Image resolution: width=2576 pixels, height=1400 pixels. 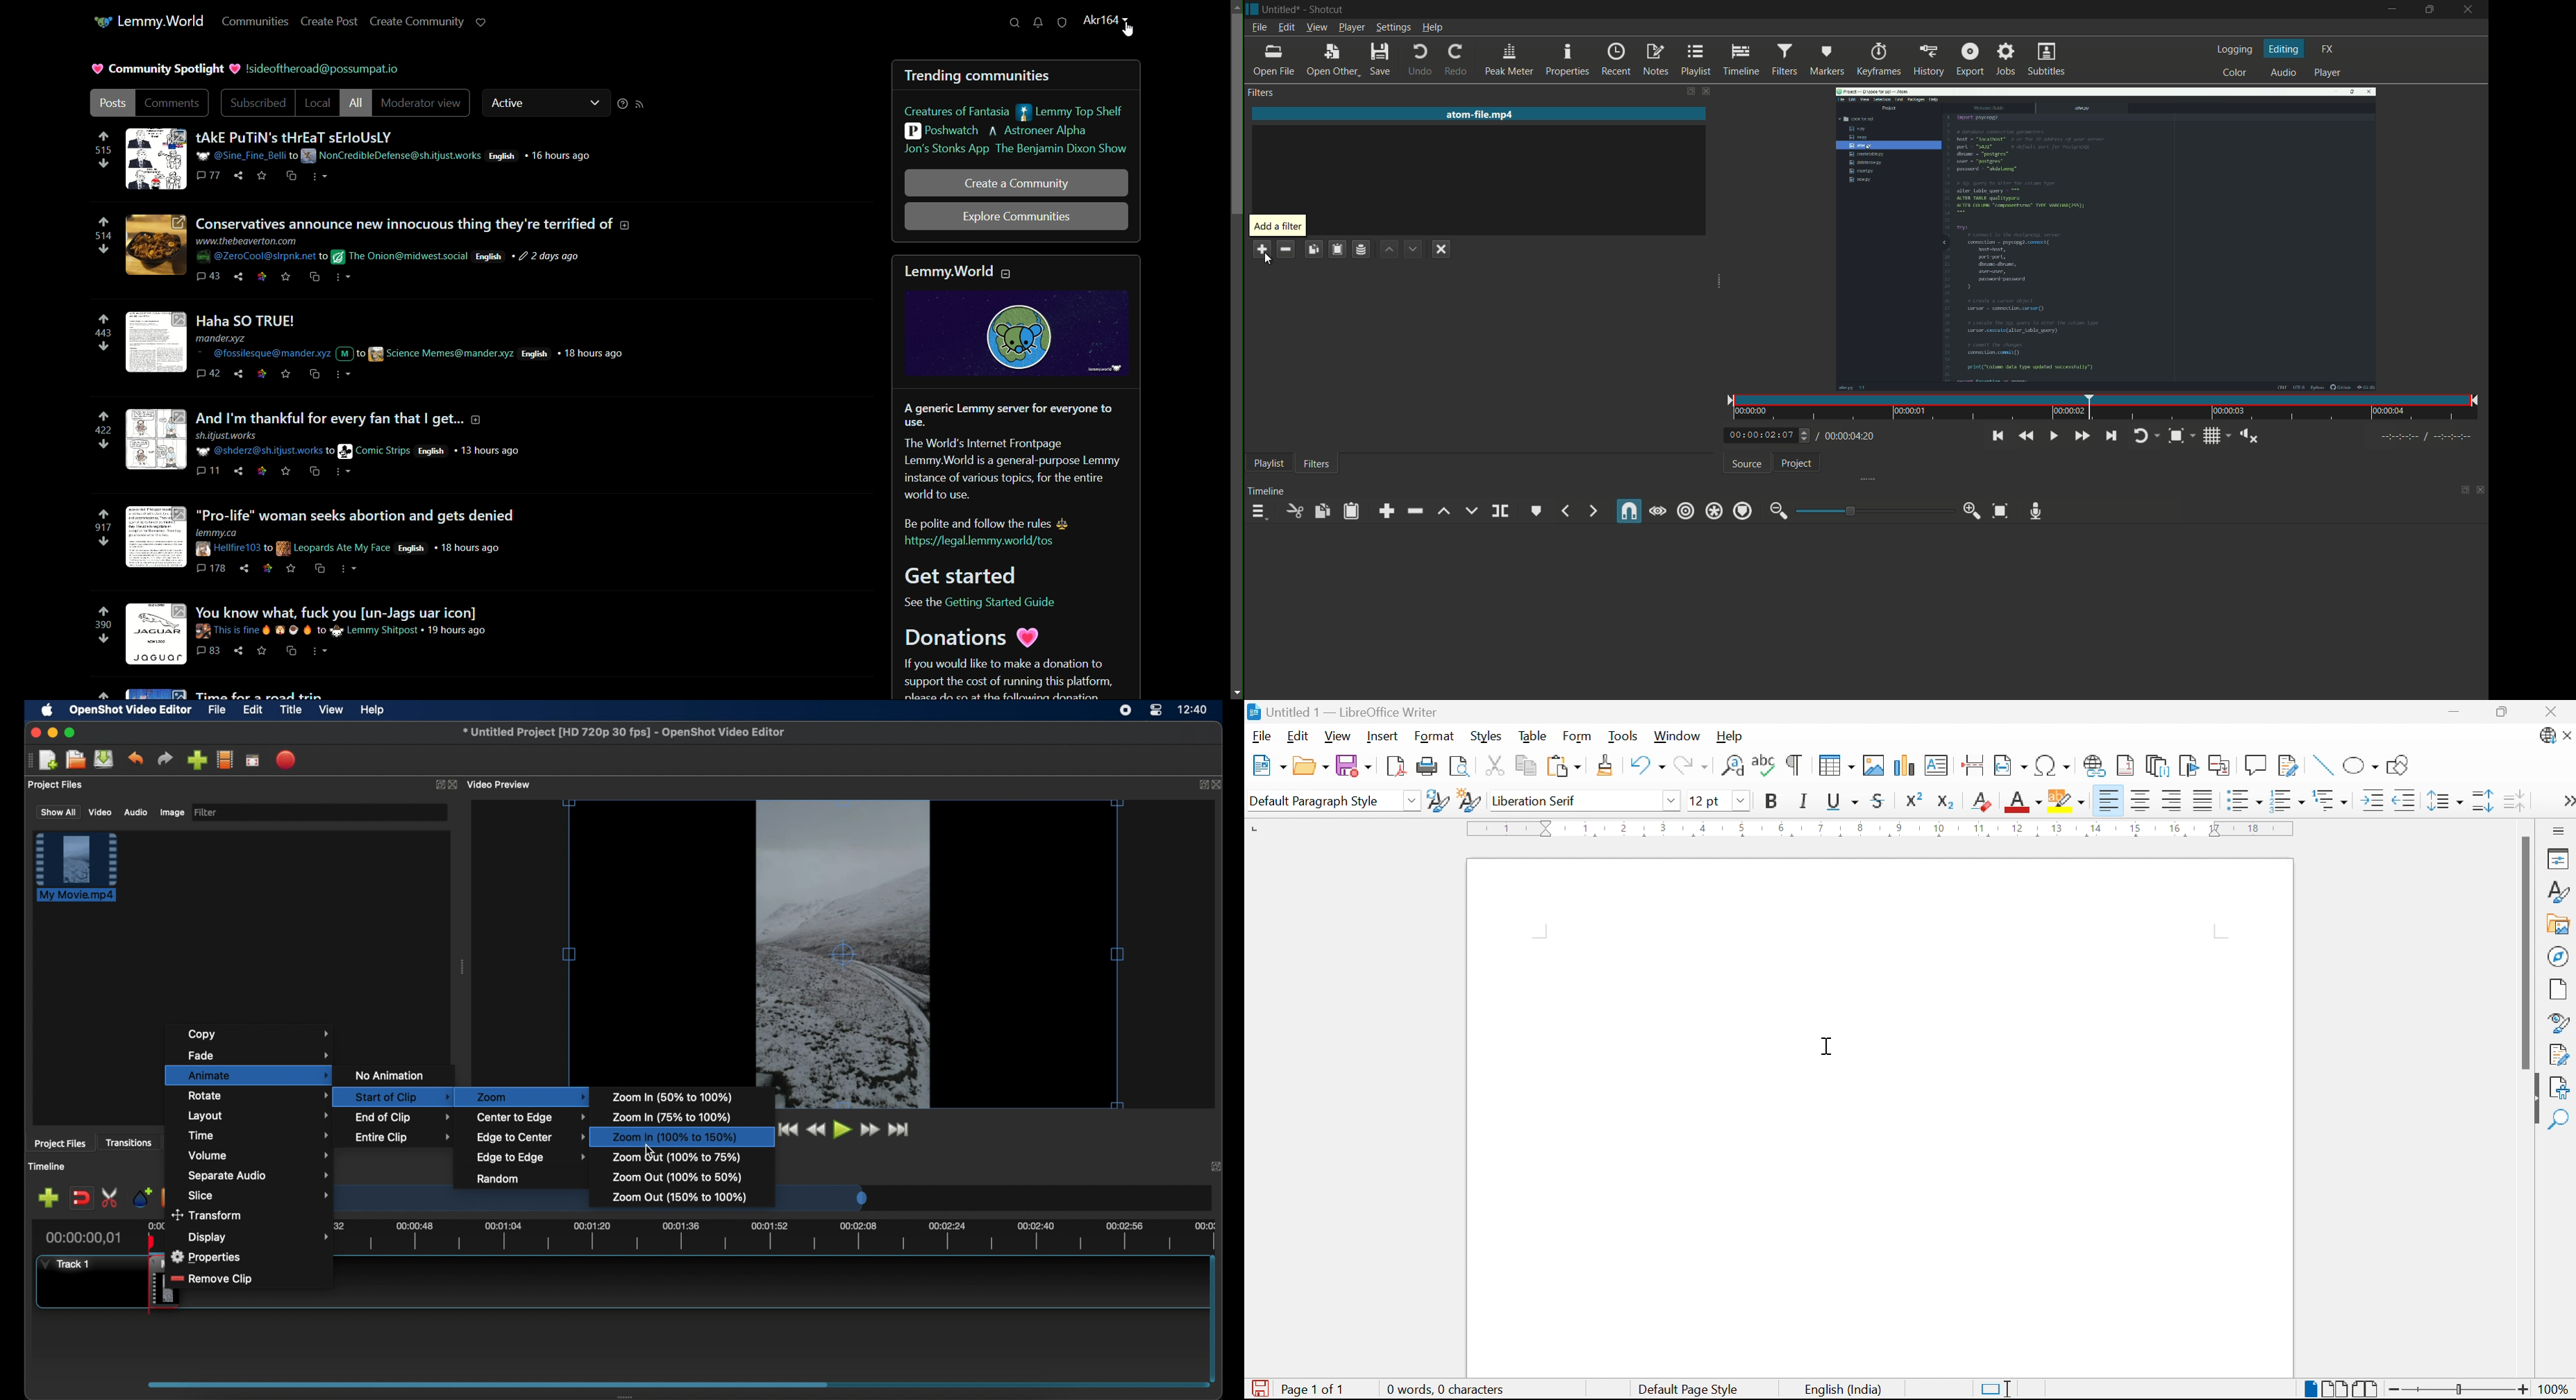 What do you see at coordinates (2559, 1121) in the screenshot?
I see `Find` at bounding box center [2559, 1121].